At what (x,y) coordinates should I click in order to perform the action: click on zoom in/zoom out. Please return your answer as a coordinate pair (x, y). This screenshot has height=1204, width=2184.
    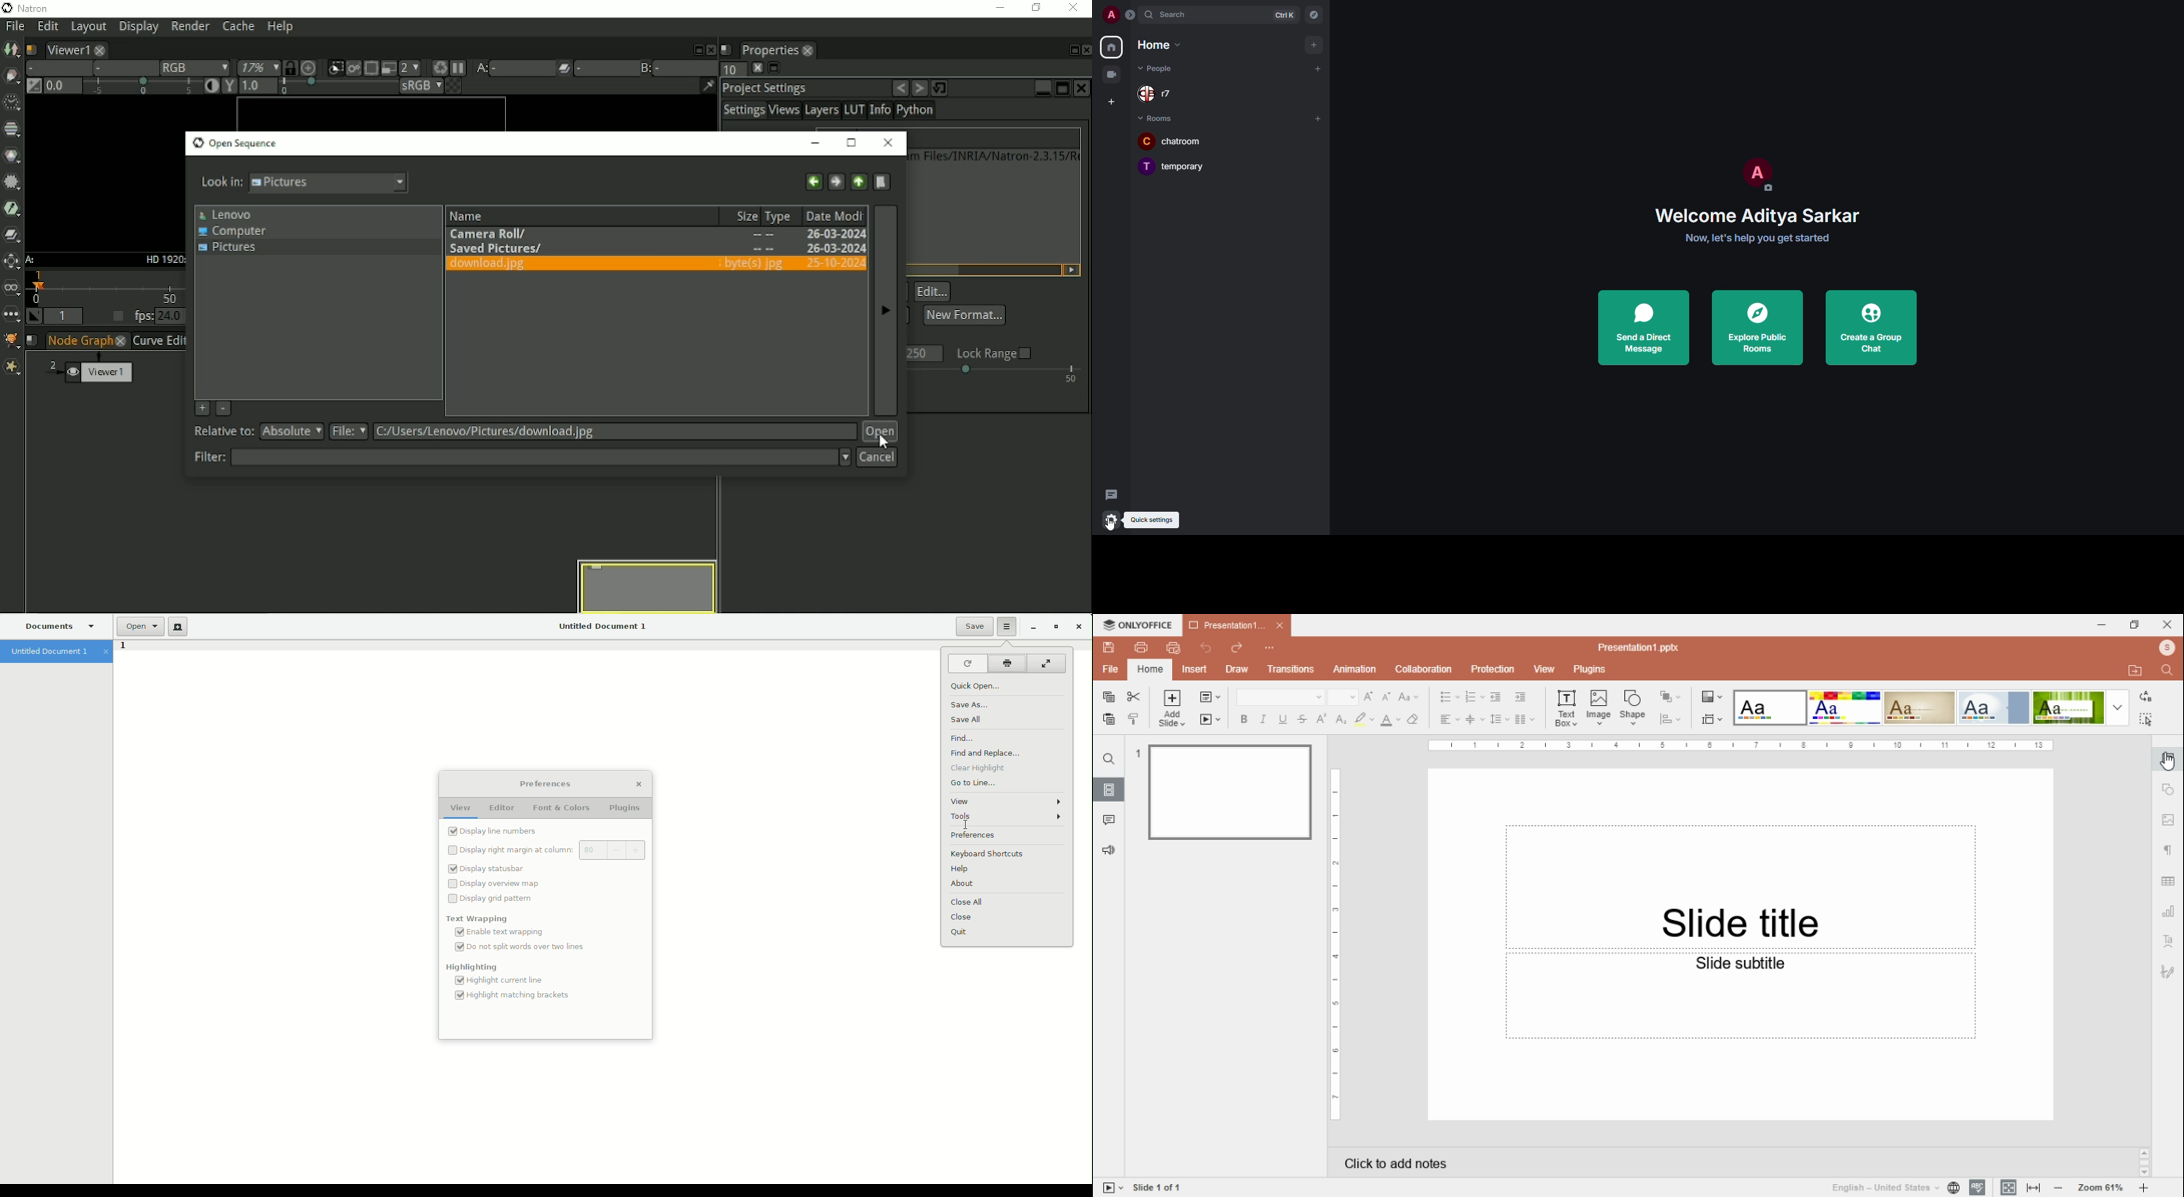
    Looking at the image, I should click on (2100, 1189).